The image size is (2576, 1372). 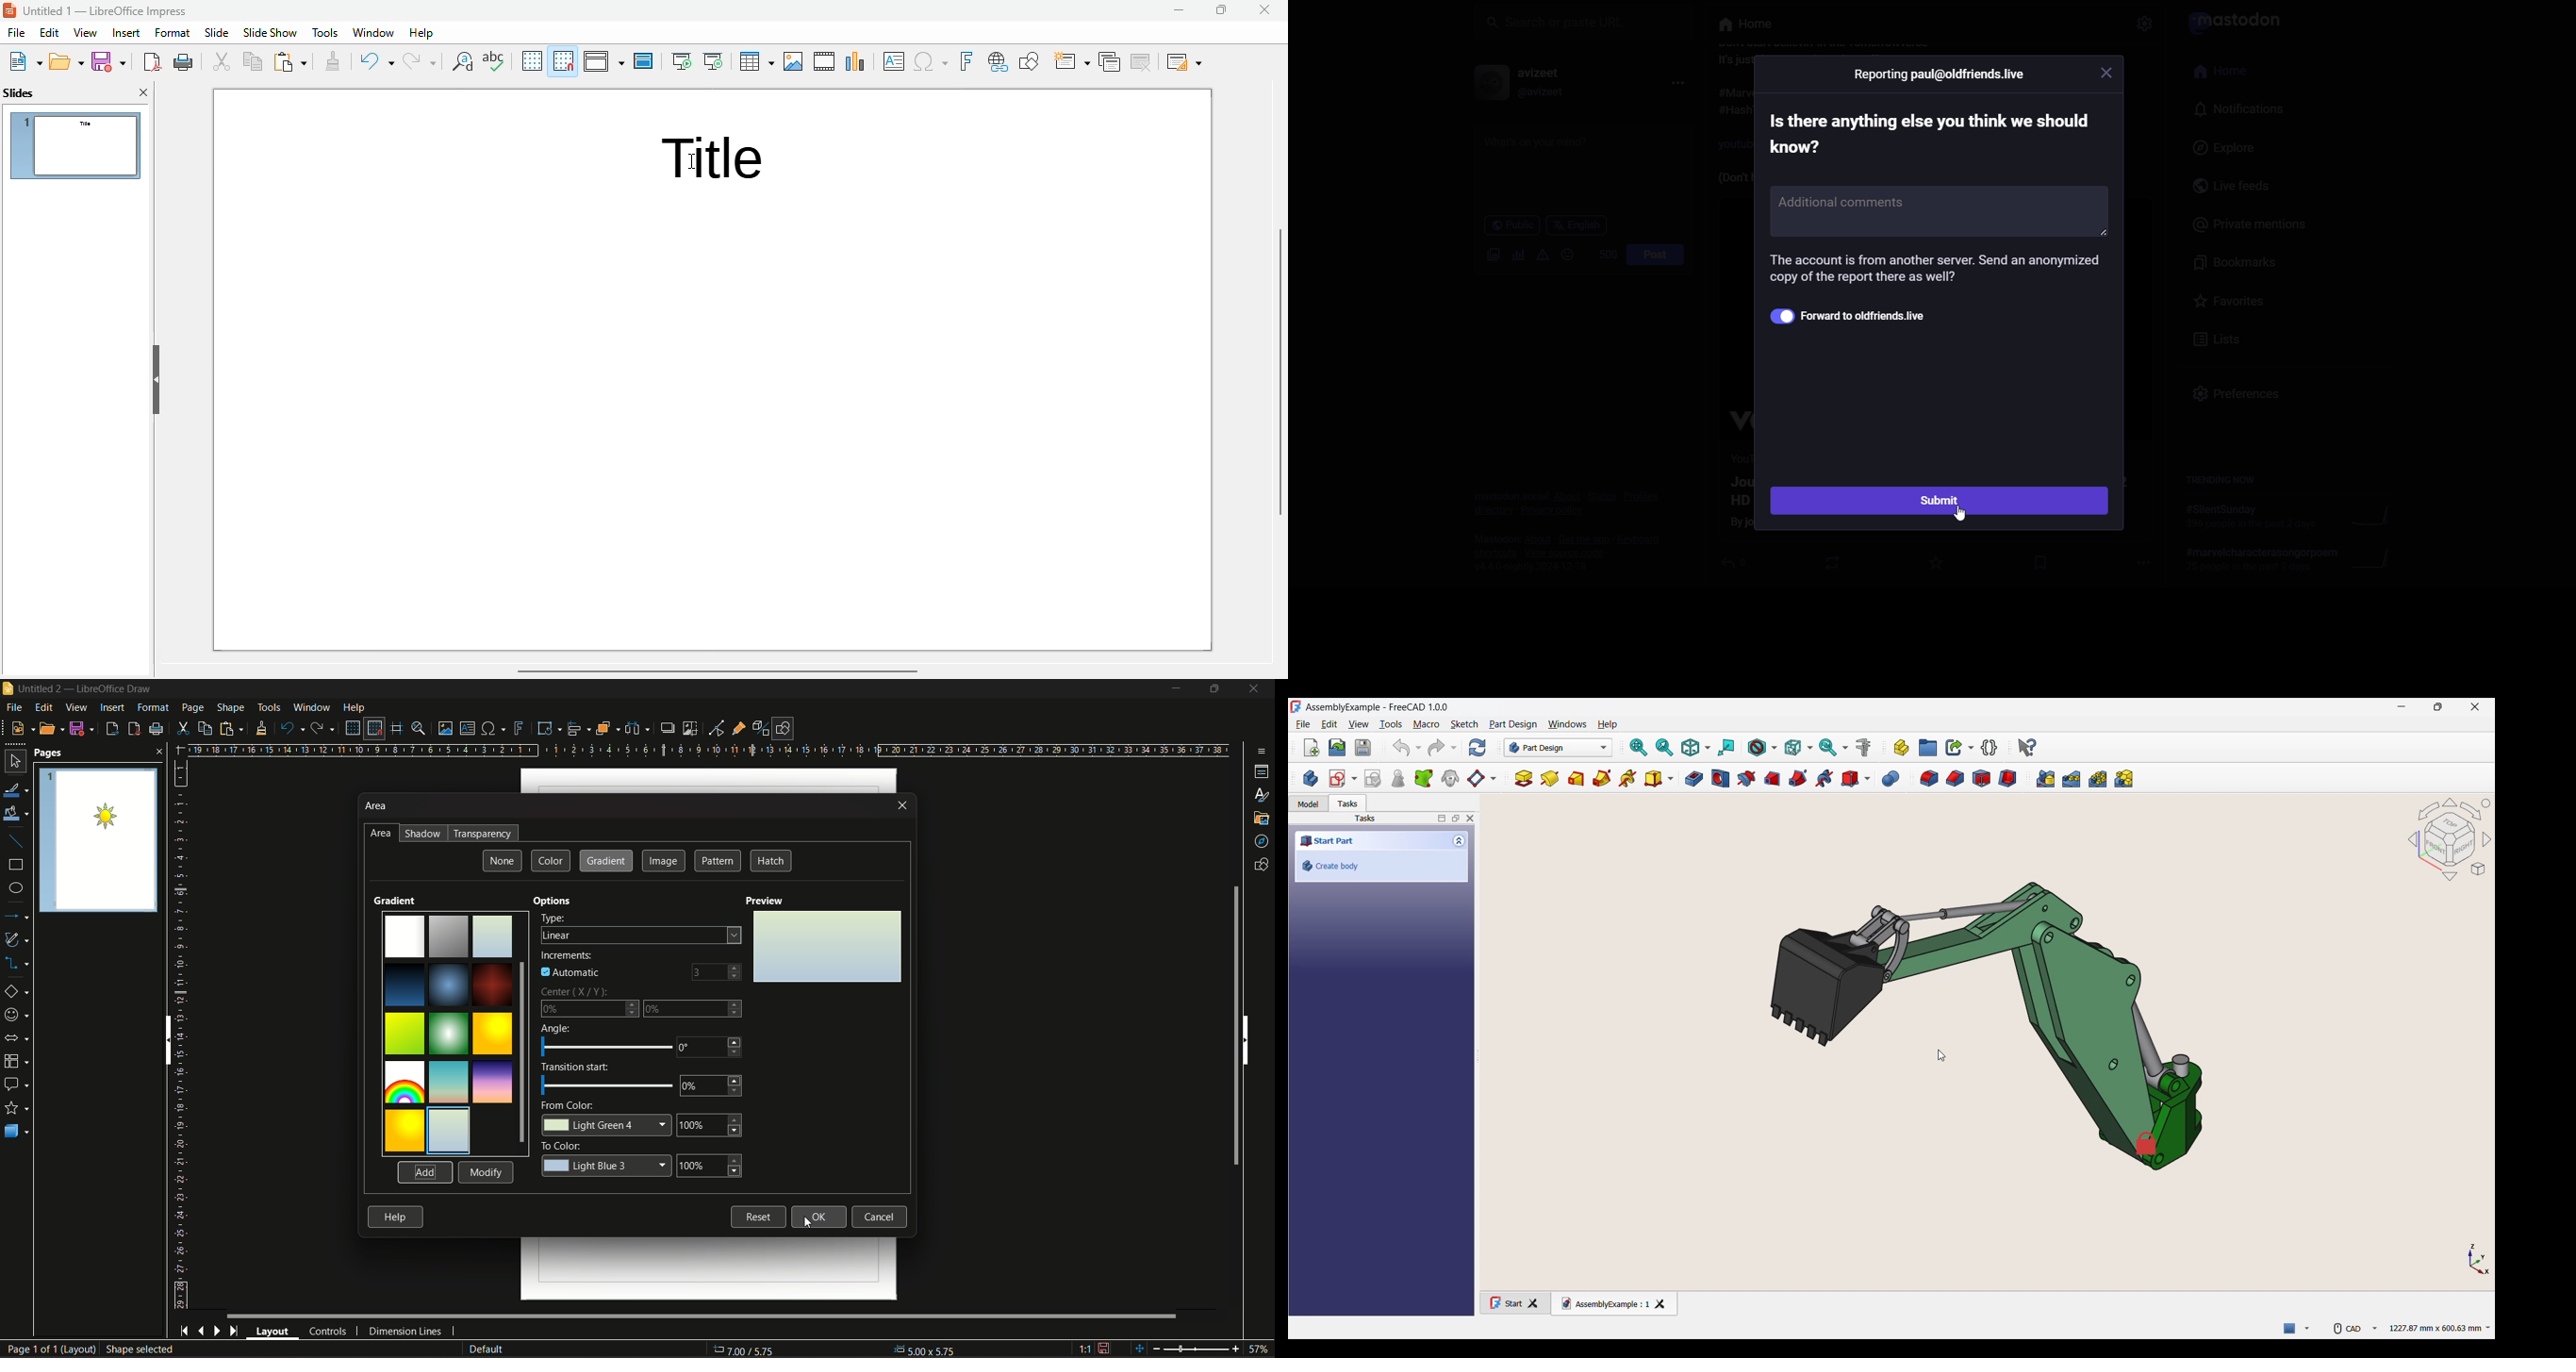 What do you see at coordinates (25, 61) in the screenshot?
I see `new` at bounding box center [25, 61].